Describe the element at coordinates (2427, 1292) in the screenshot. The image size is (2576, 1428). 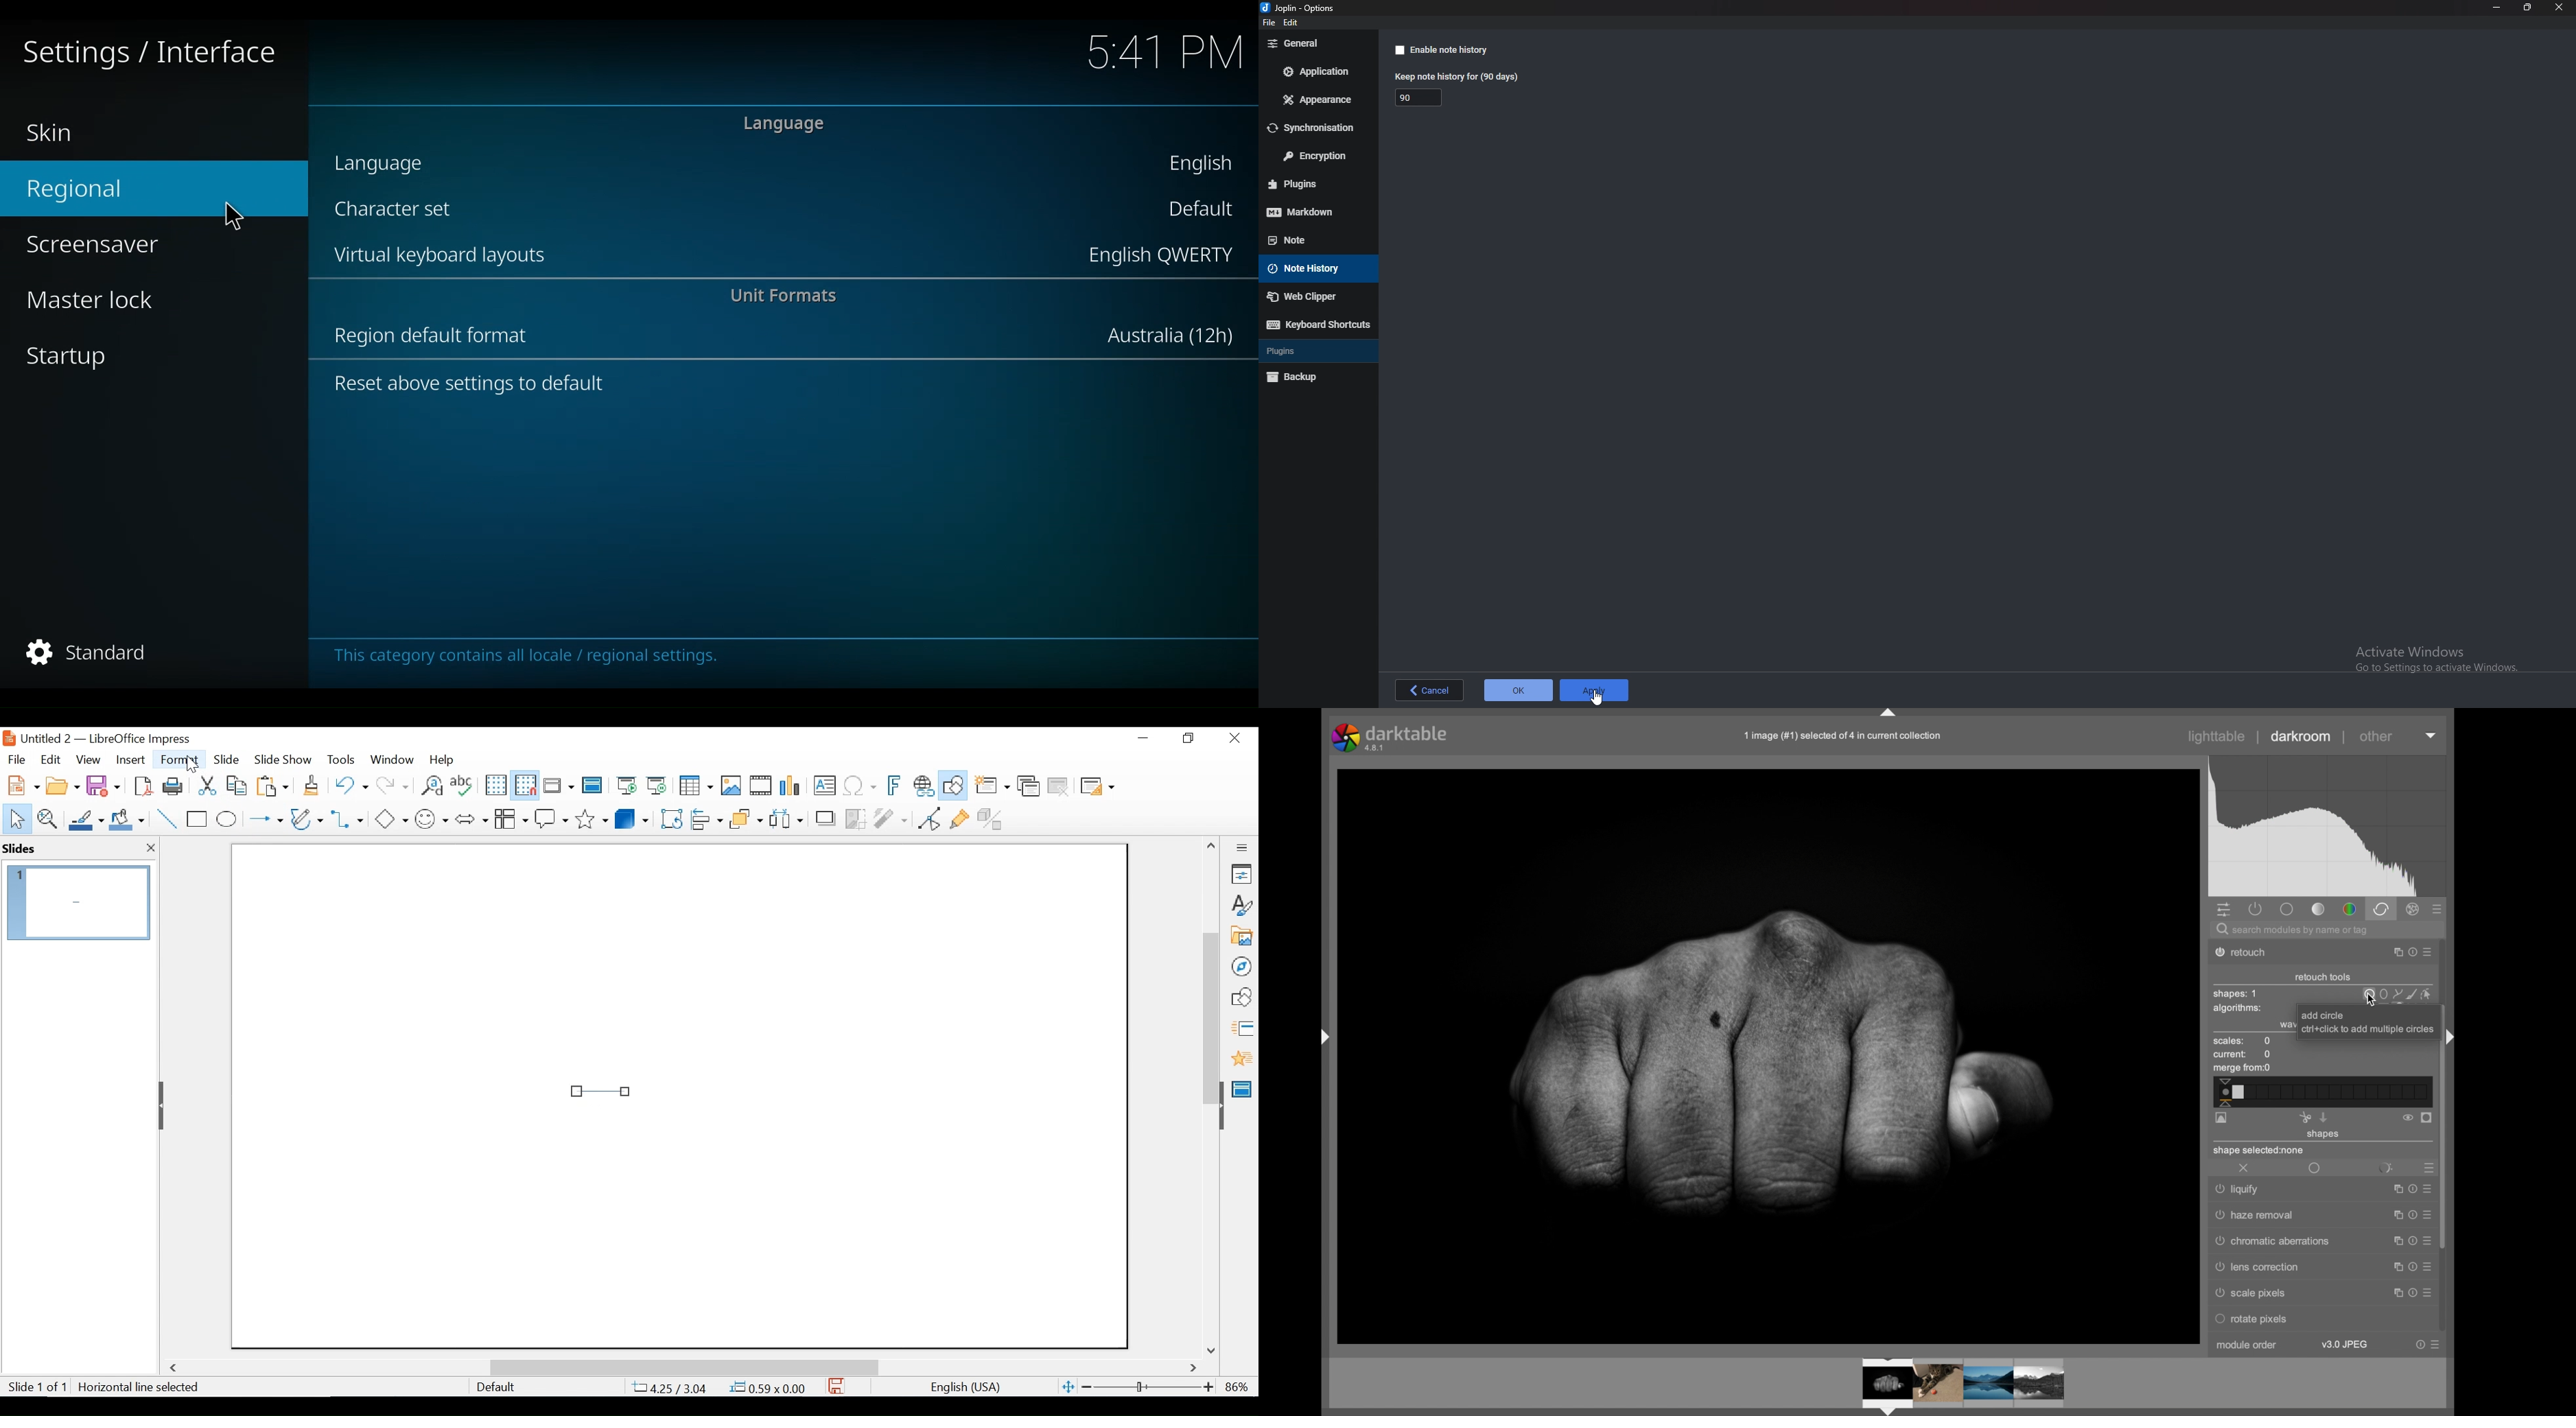
I see `more options` at that location.